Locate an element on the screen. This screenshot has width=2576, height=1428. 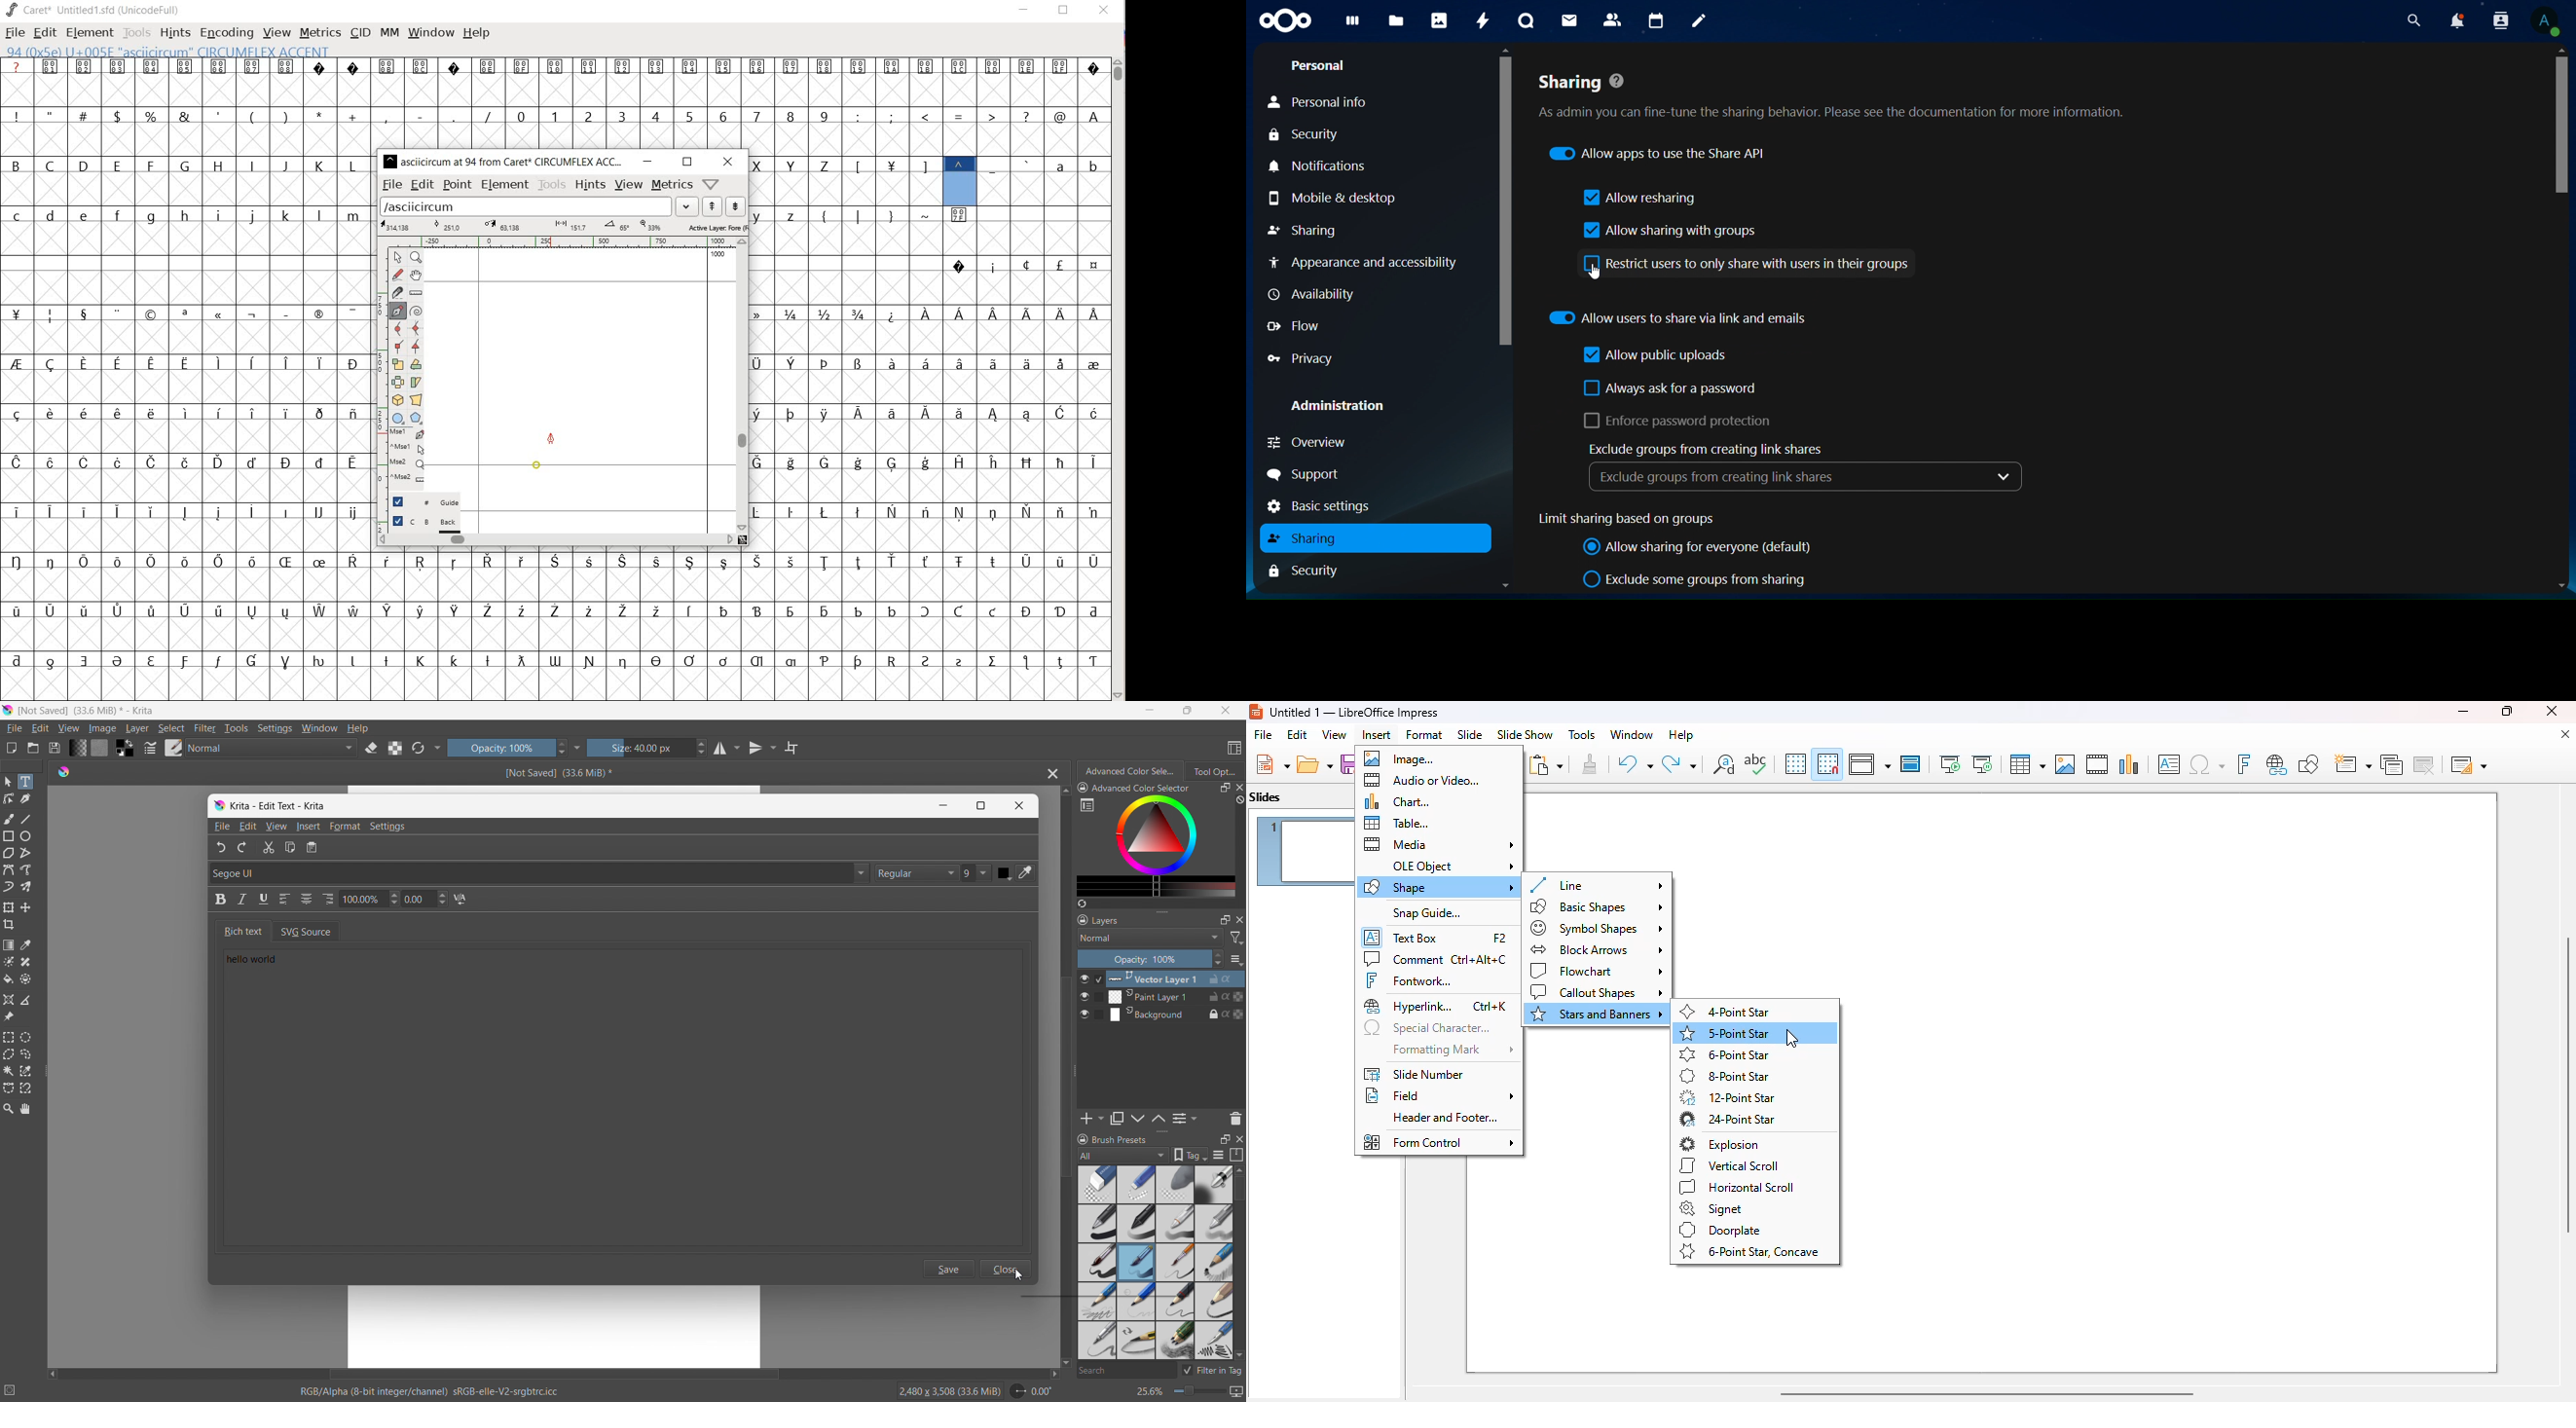
Edit is located at coordinates (248, 826).